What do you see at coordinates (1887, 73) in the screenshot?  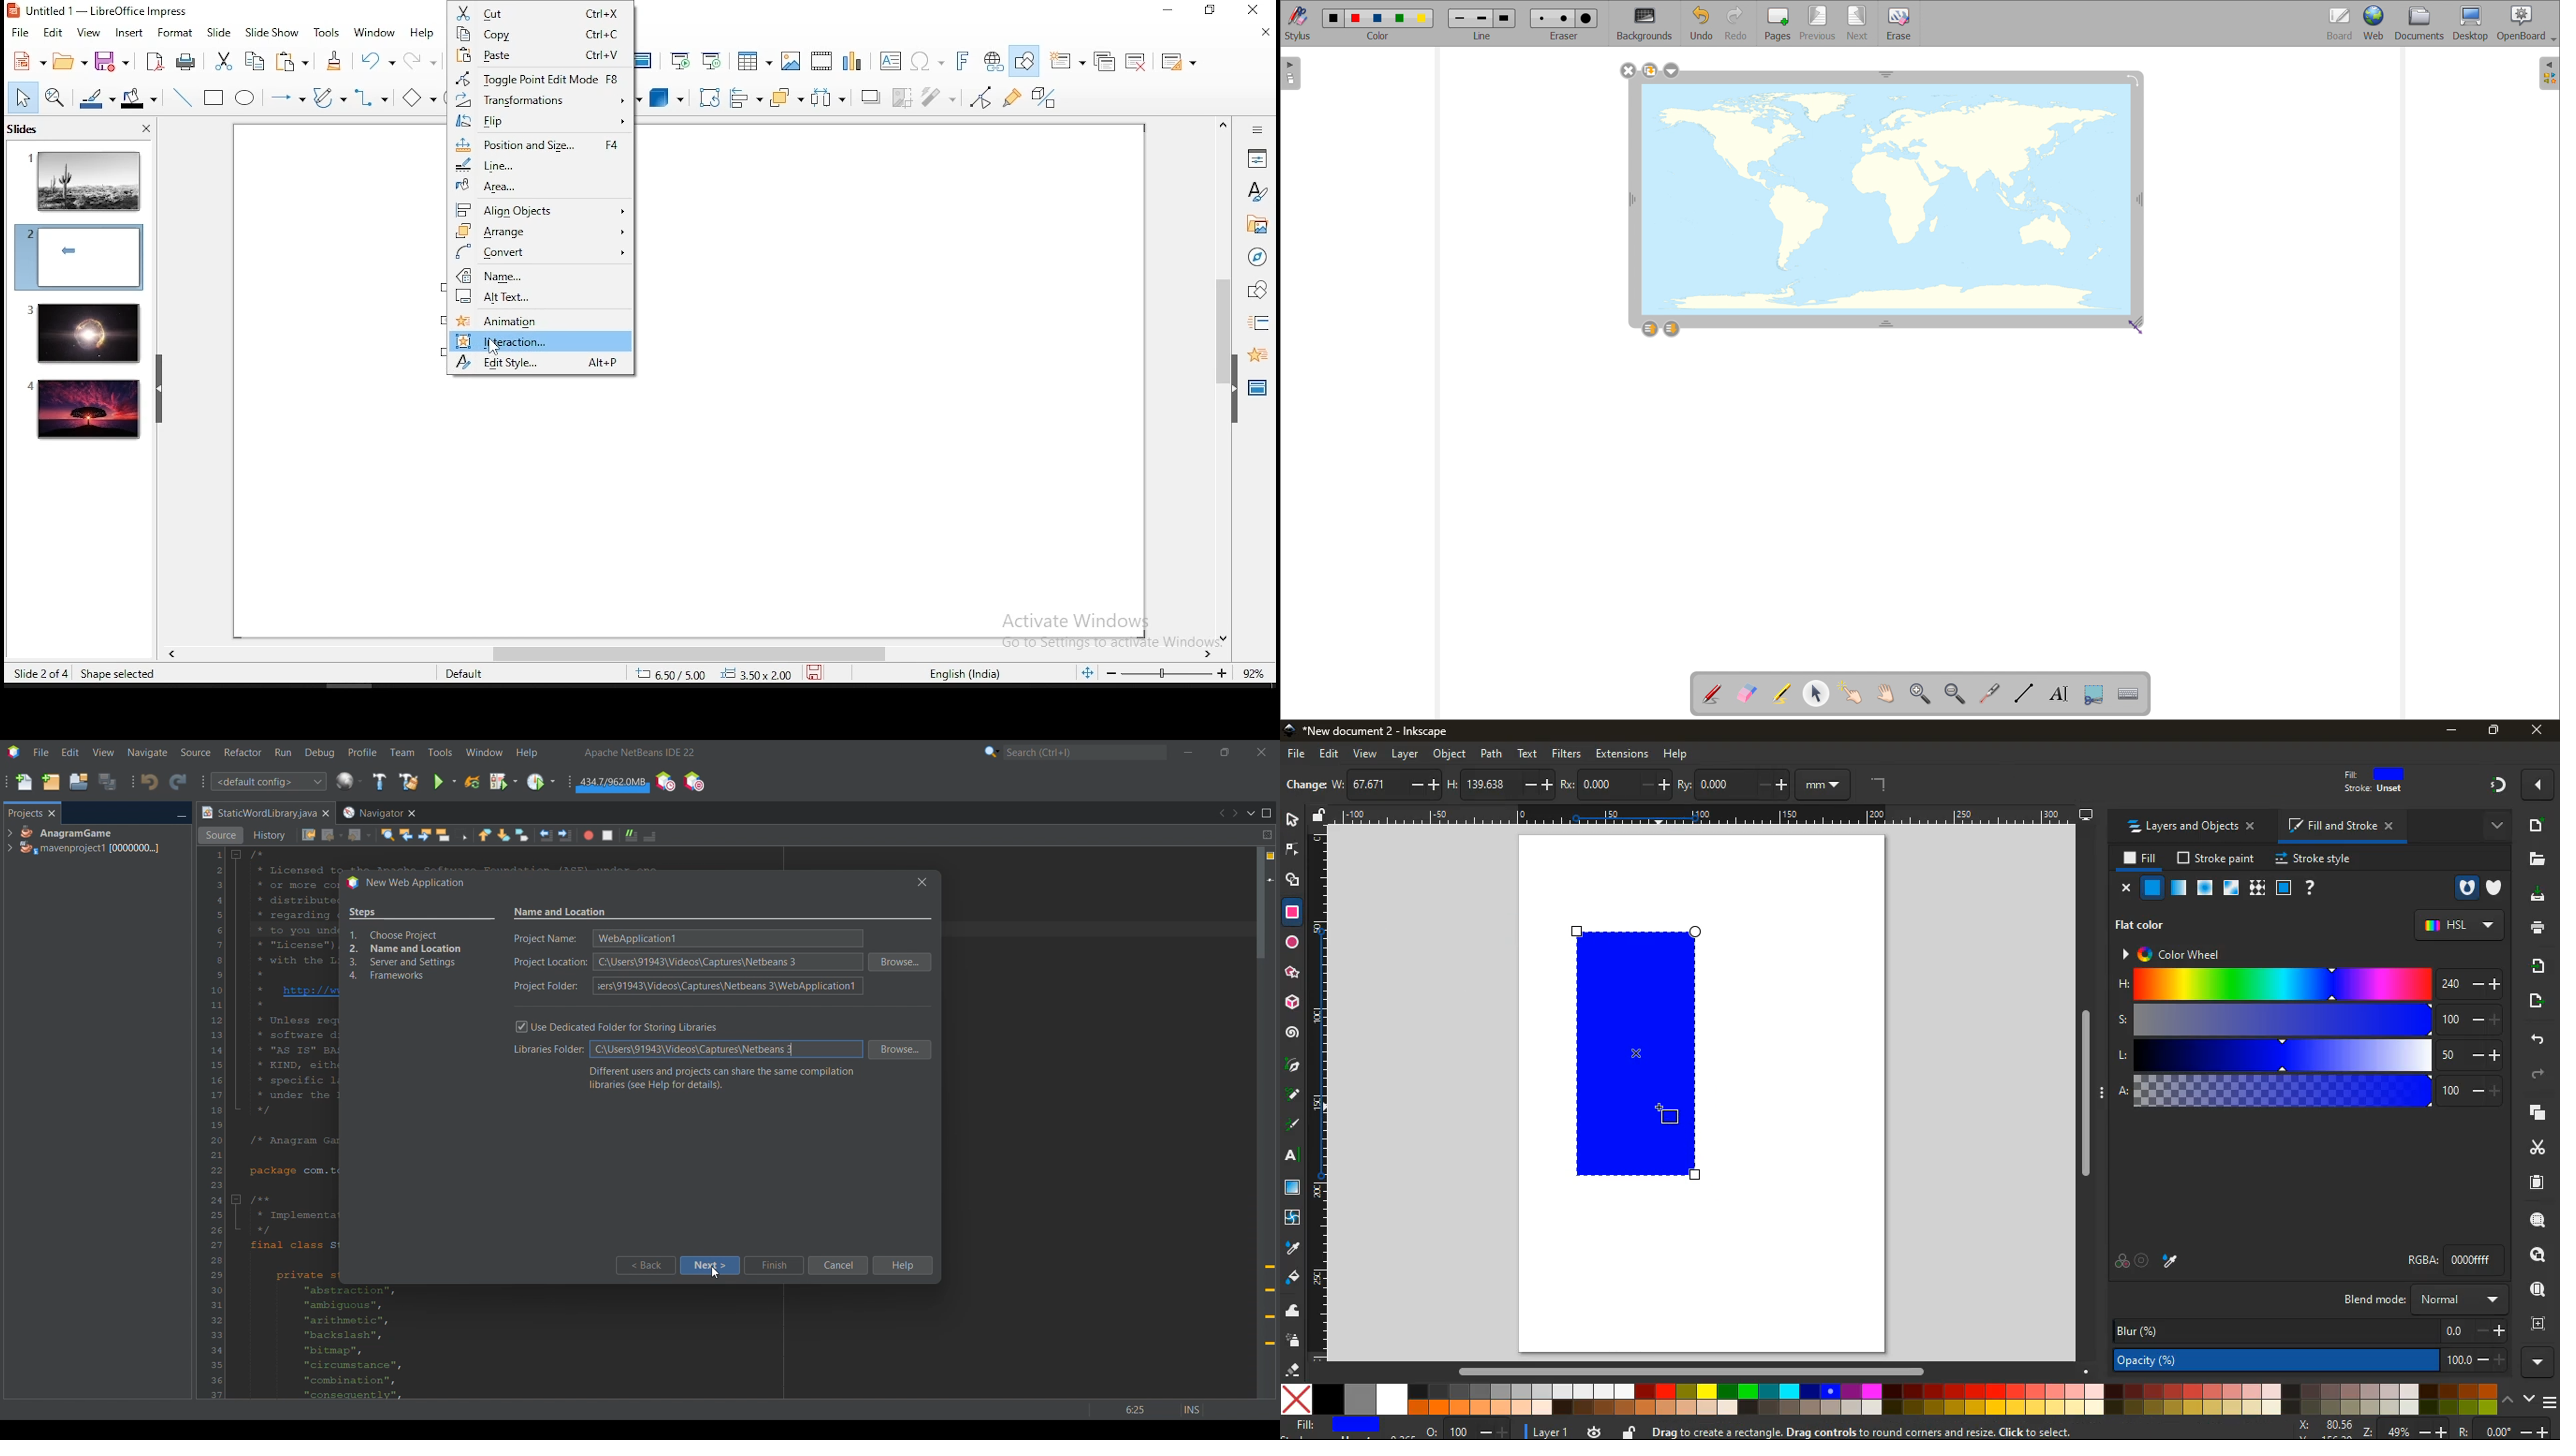 I see `resize` at bounding box center [1887, 73].